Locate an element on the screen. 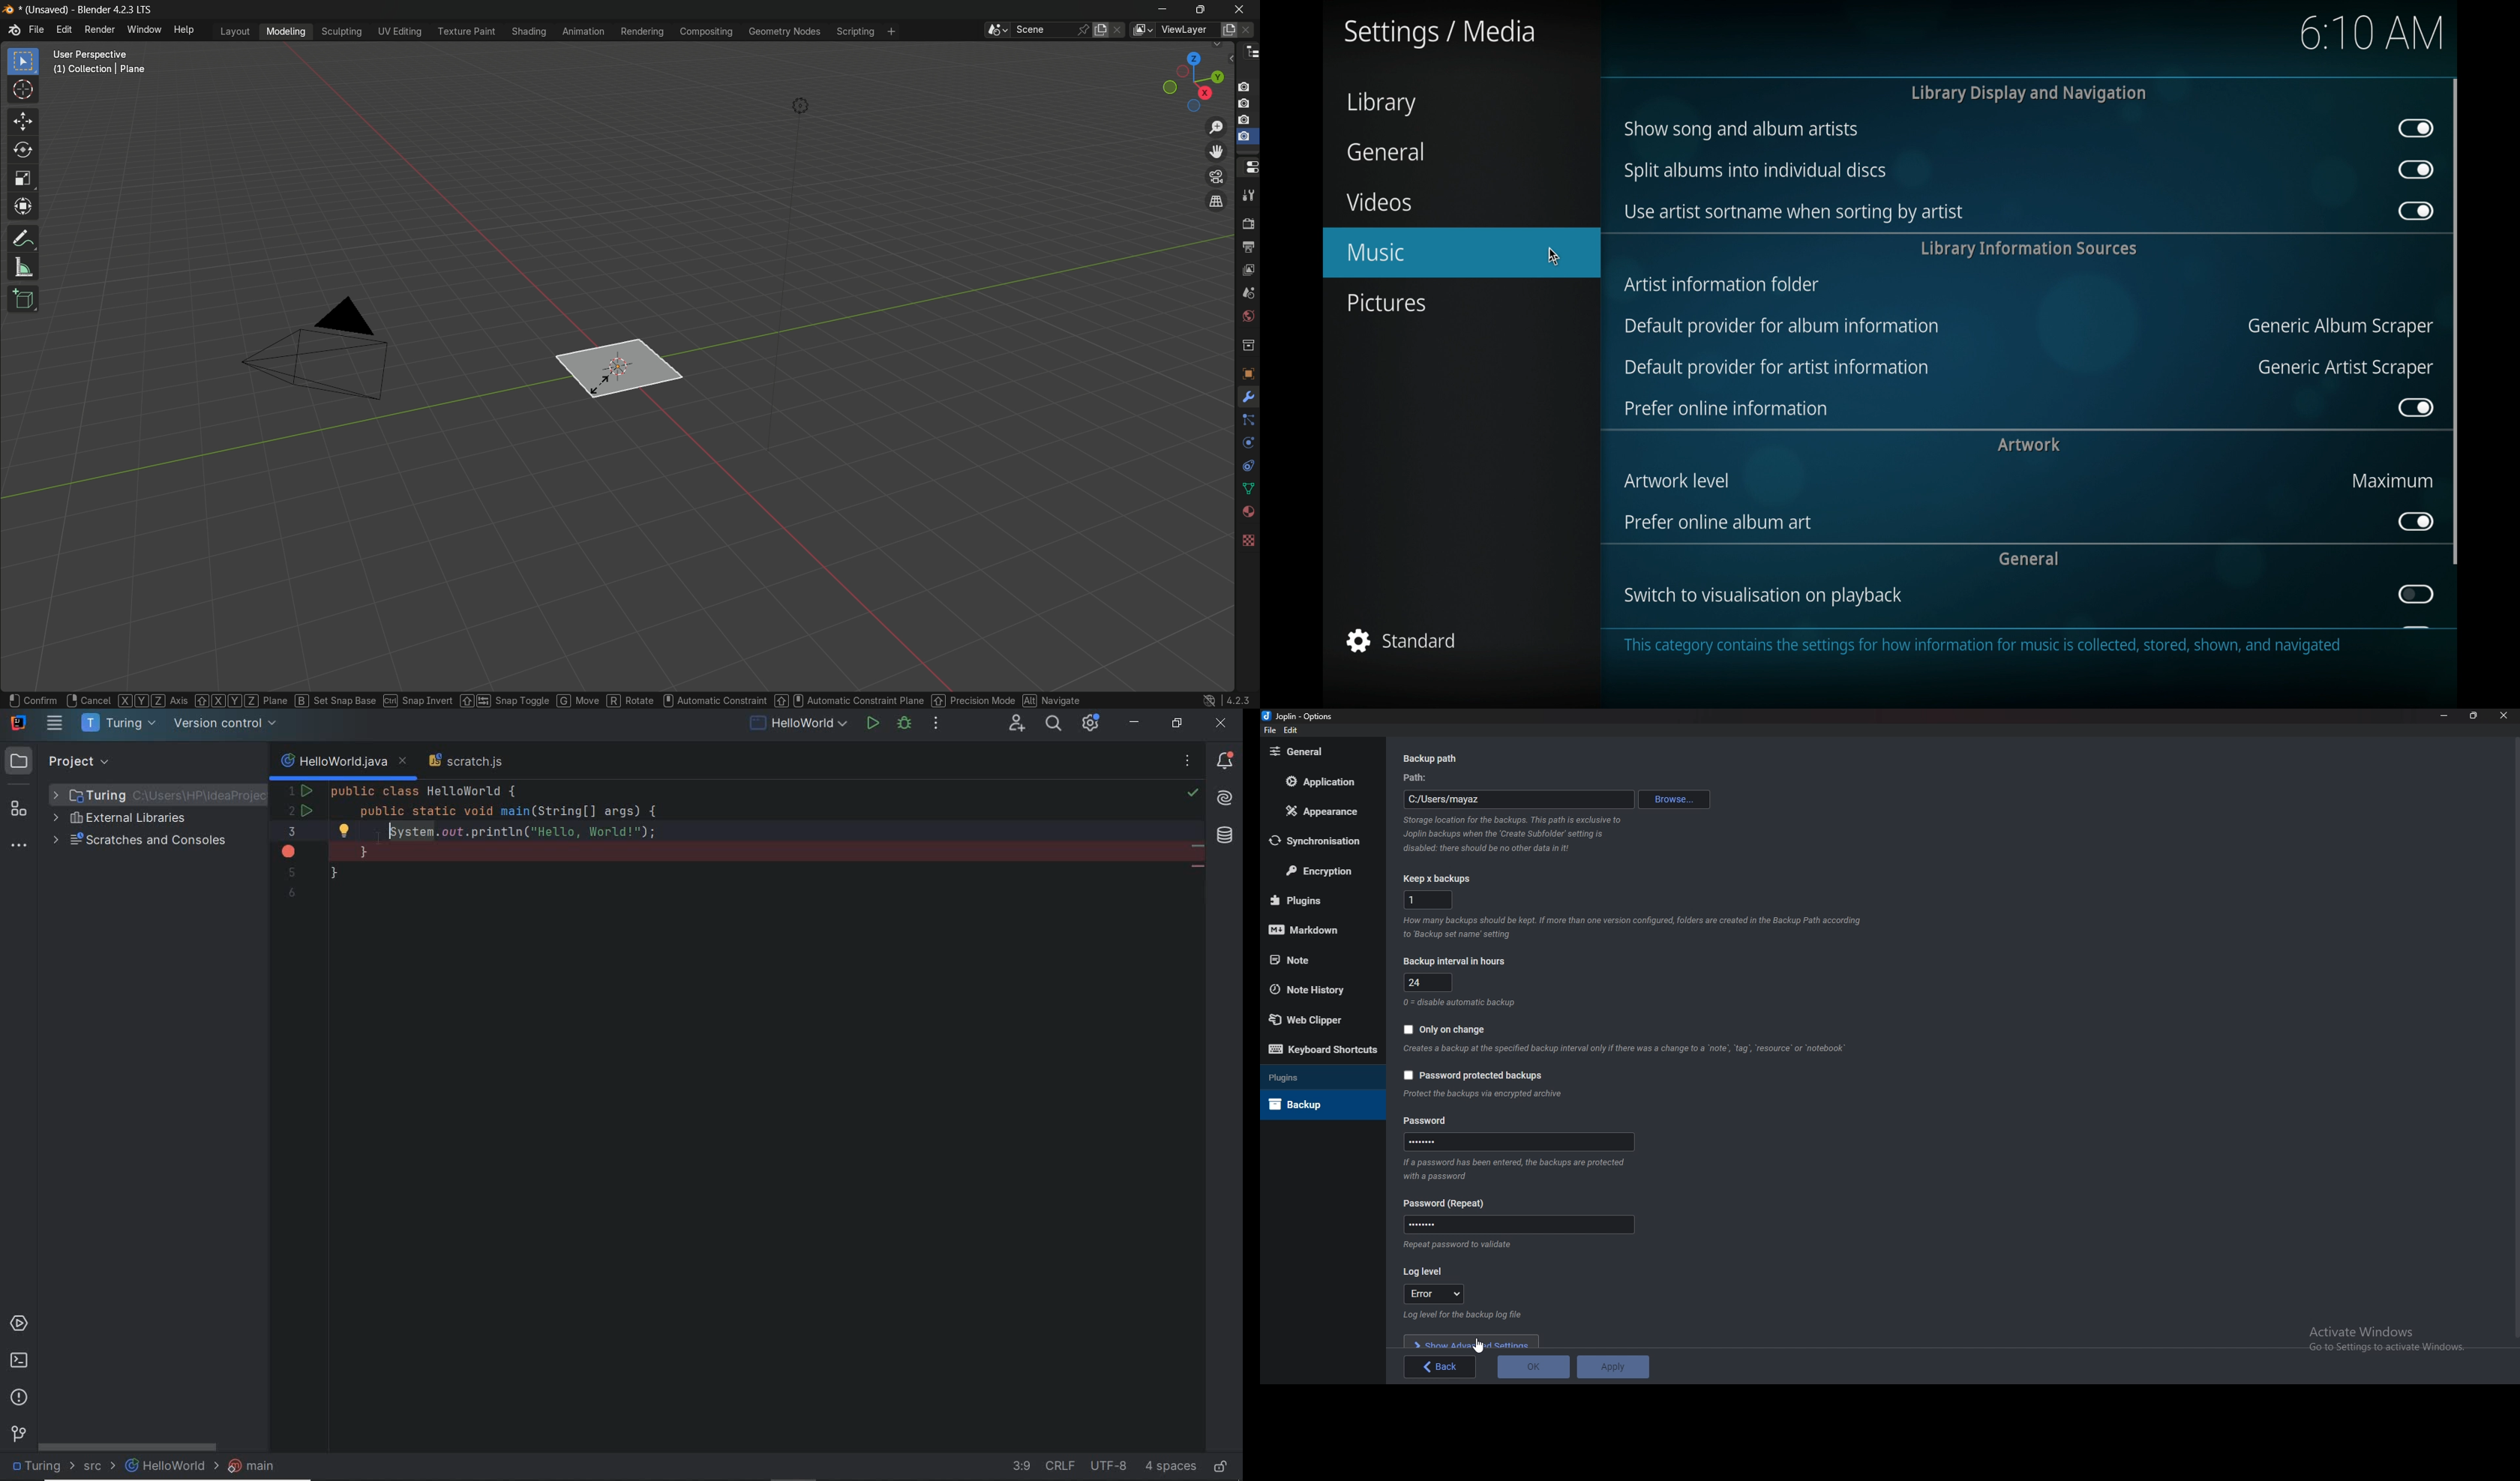 This screenshot has width=2520, height=1484. Plugins is located at coordinates (1311, 1077).